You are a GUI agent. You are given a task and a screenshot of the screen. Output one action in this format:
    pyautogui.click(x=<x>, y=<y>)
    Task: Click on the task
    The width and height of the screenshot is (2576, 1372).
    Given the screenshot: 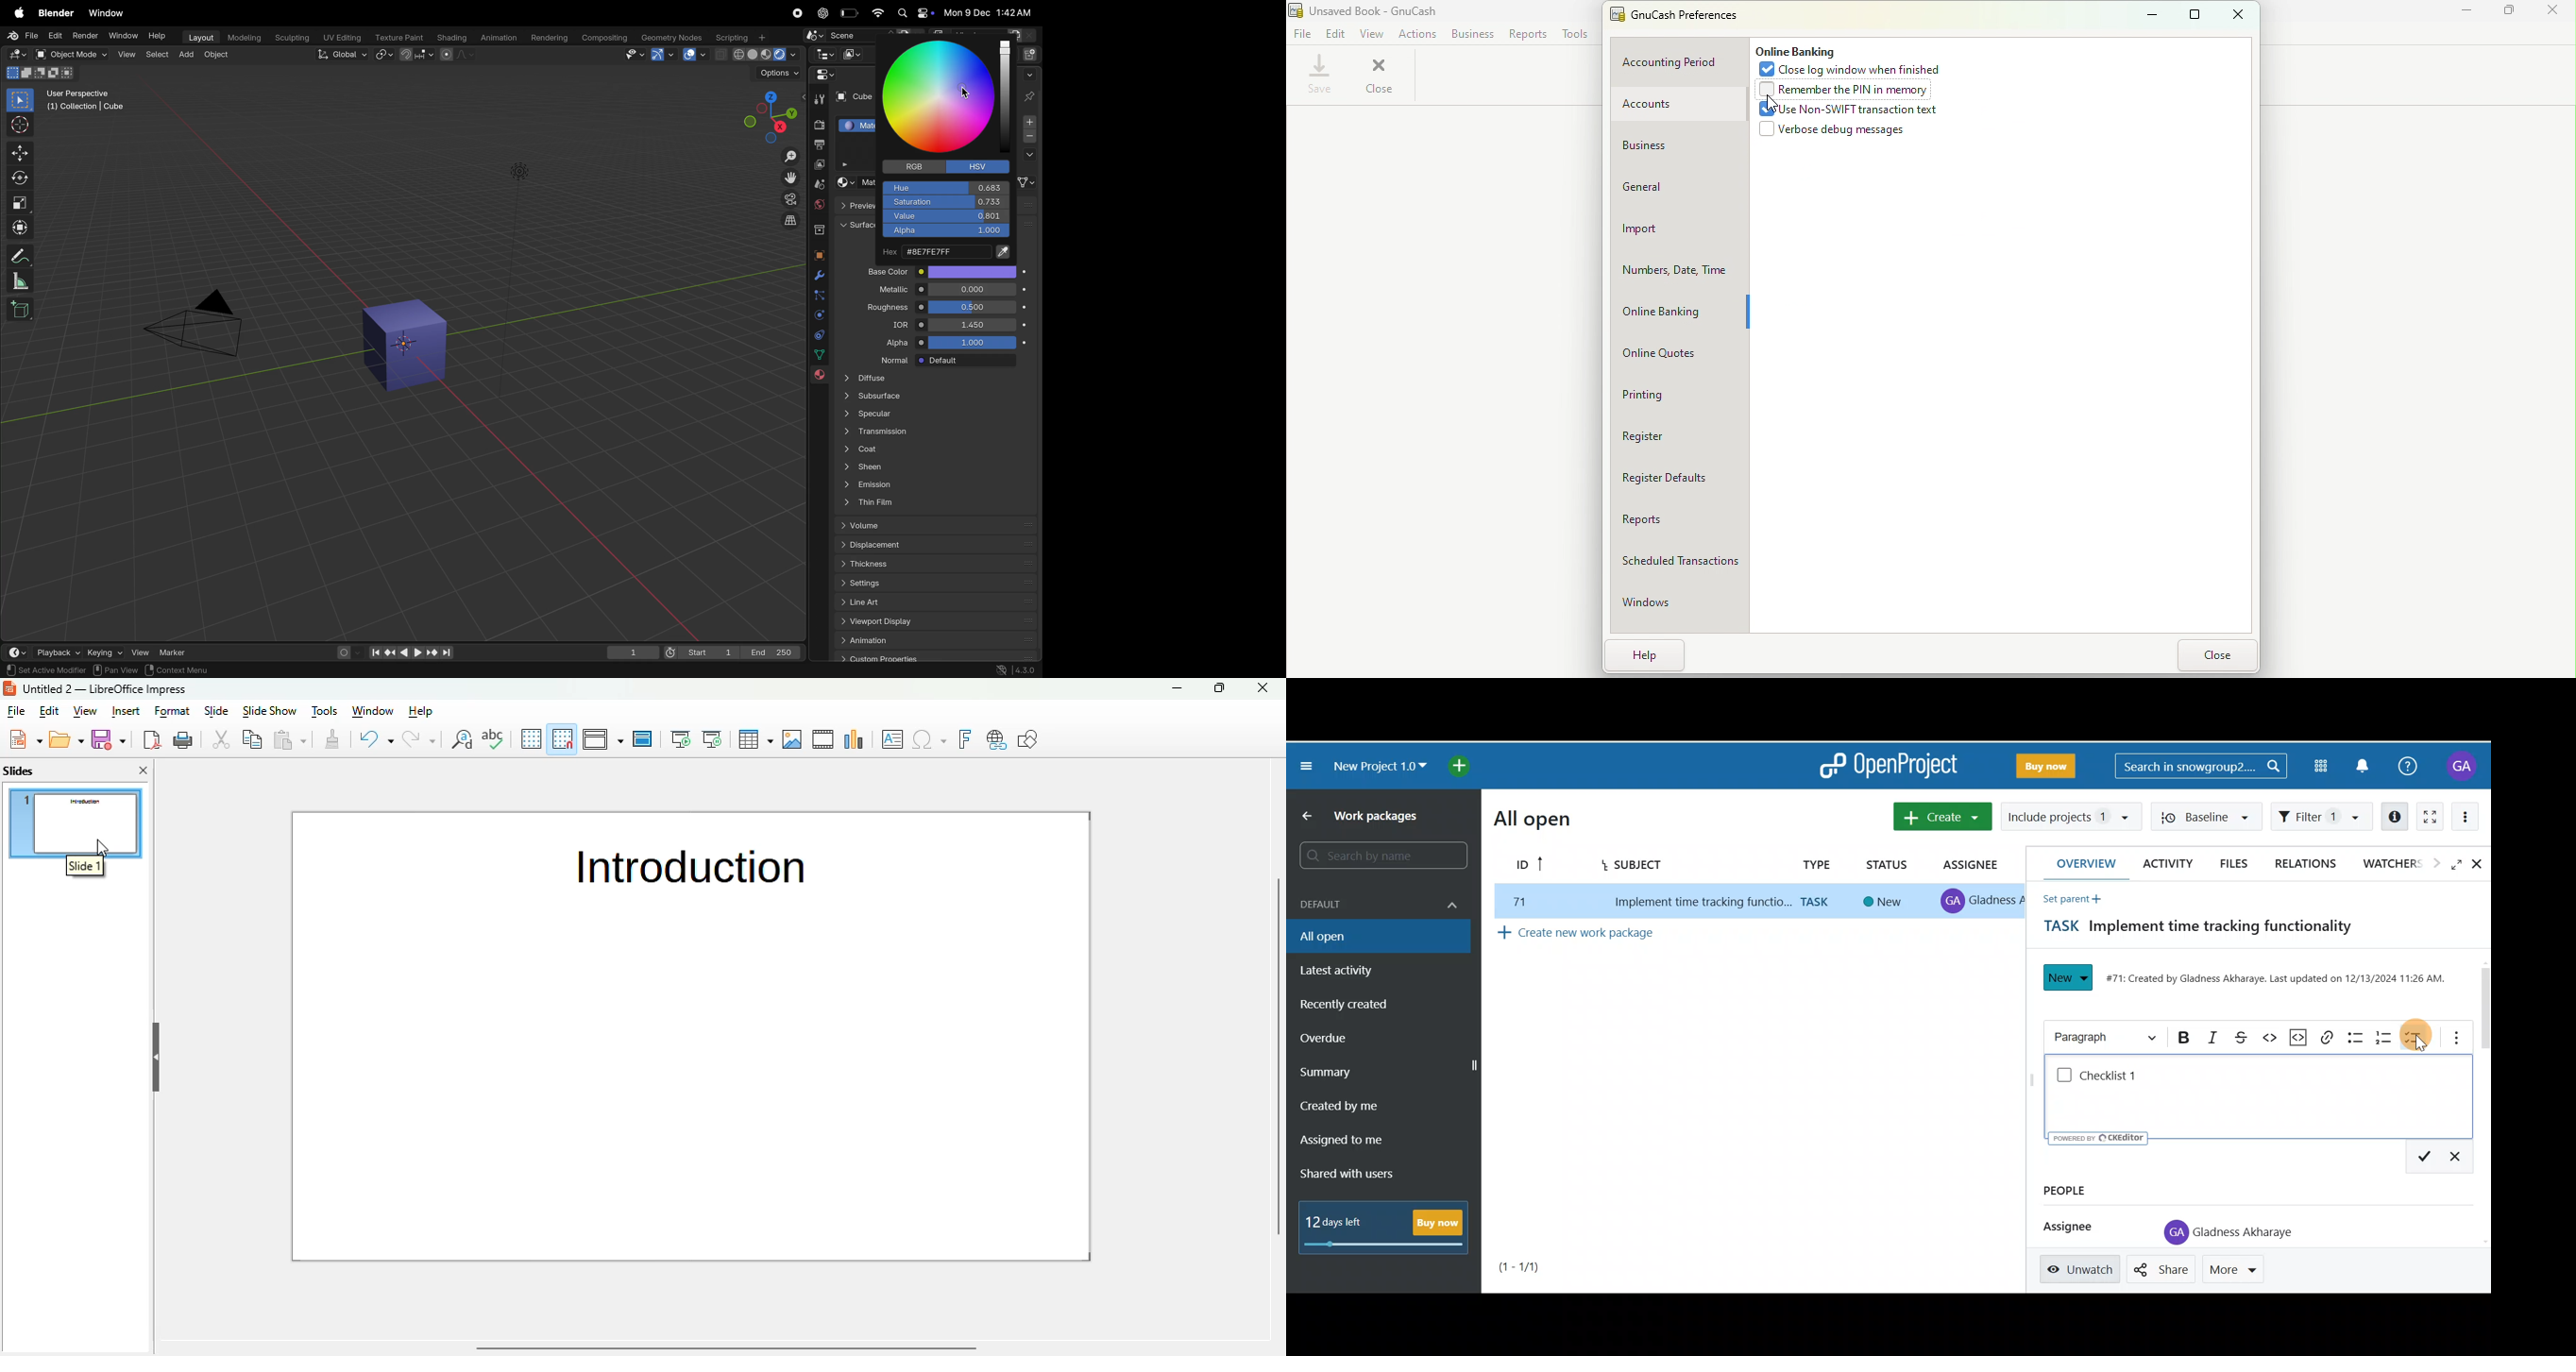 What is the action you would take?
    pyautogui.click(x=1818, y=902)
    